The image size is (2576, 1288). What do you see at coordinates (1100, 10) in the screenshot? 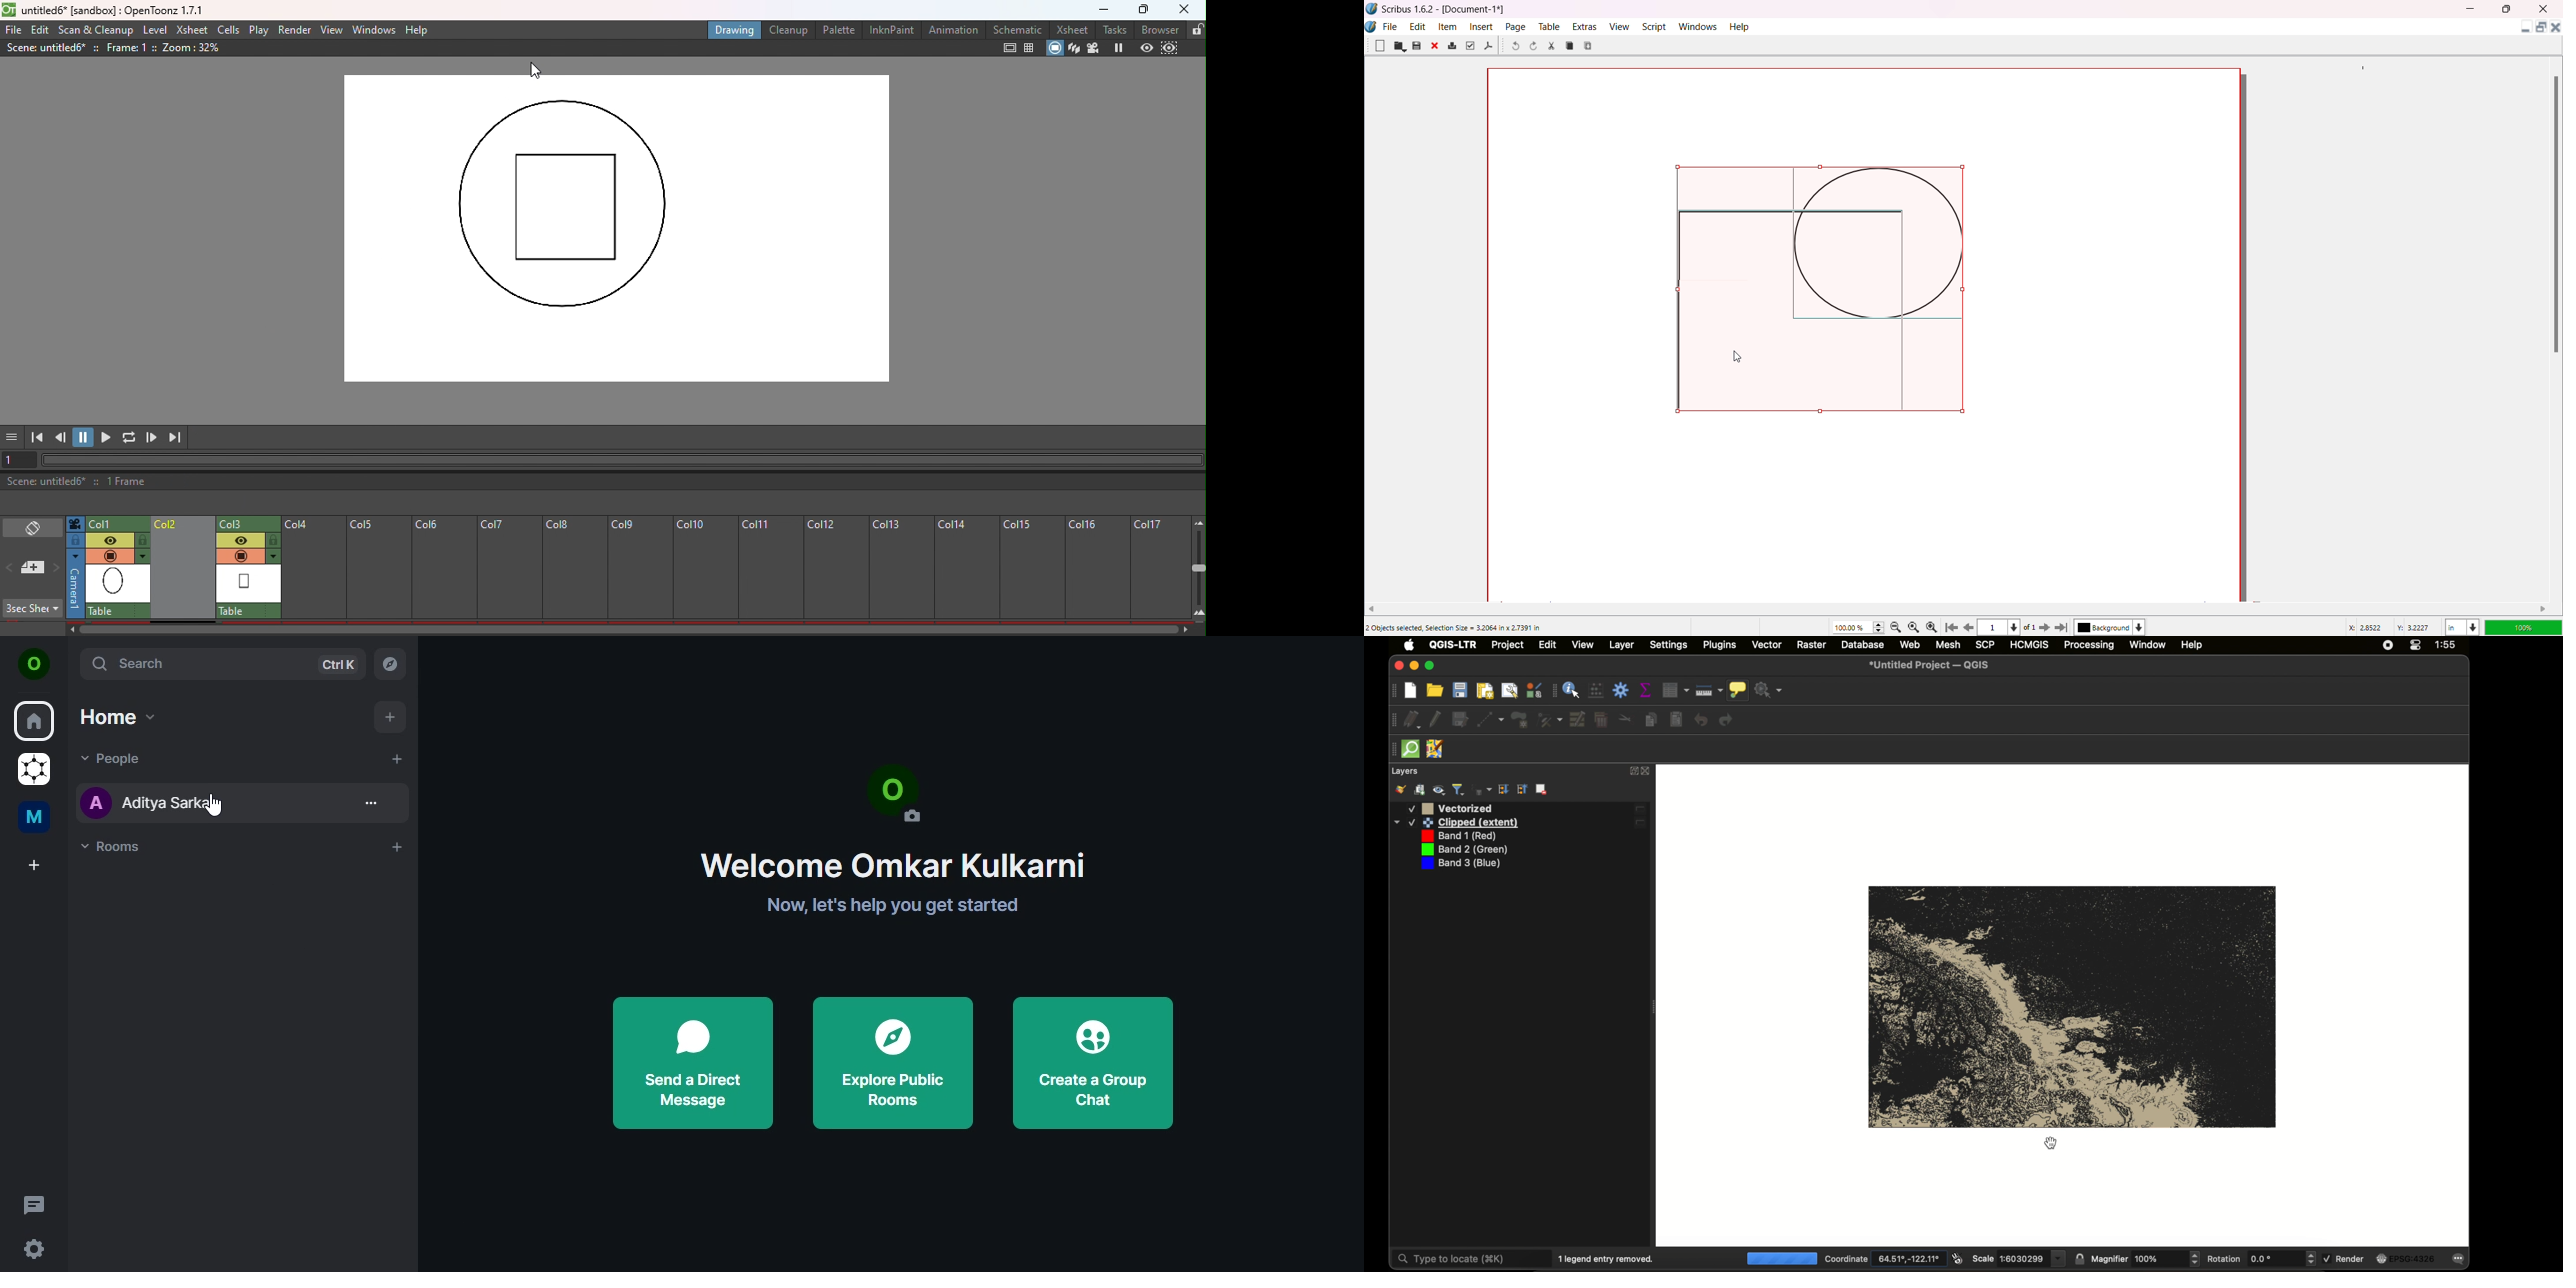
I see `Minimize` at bounding box center [1100, 10].